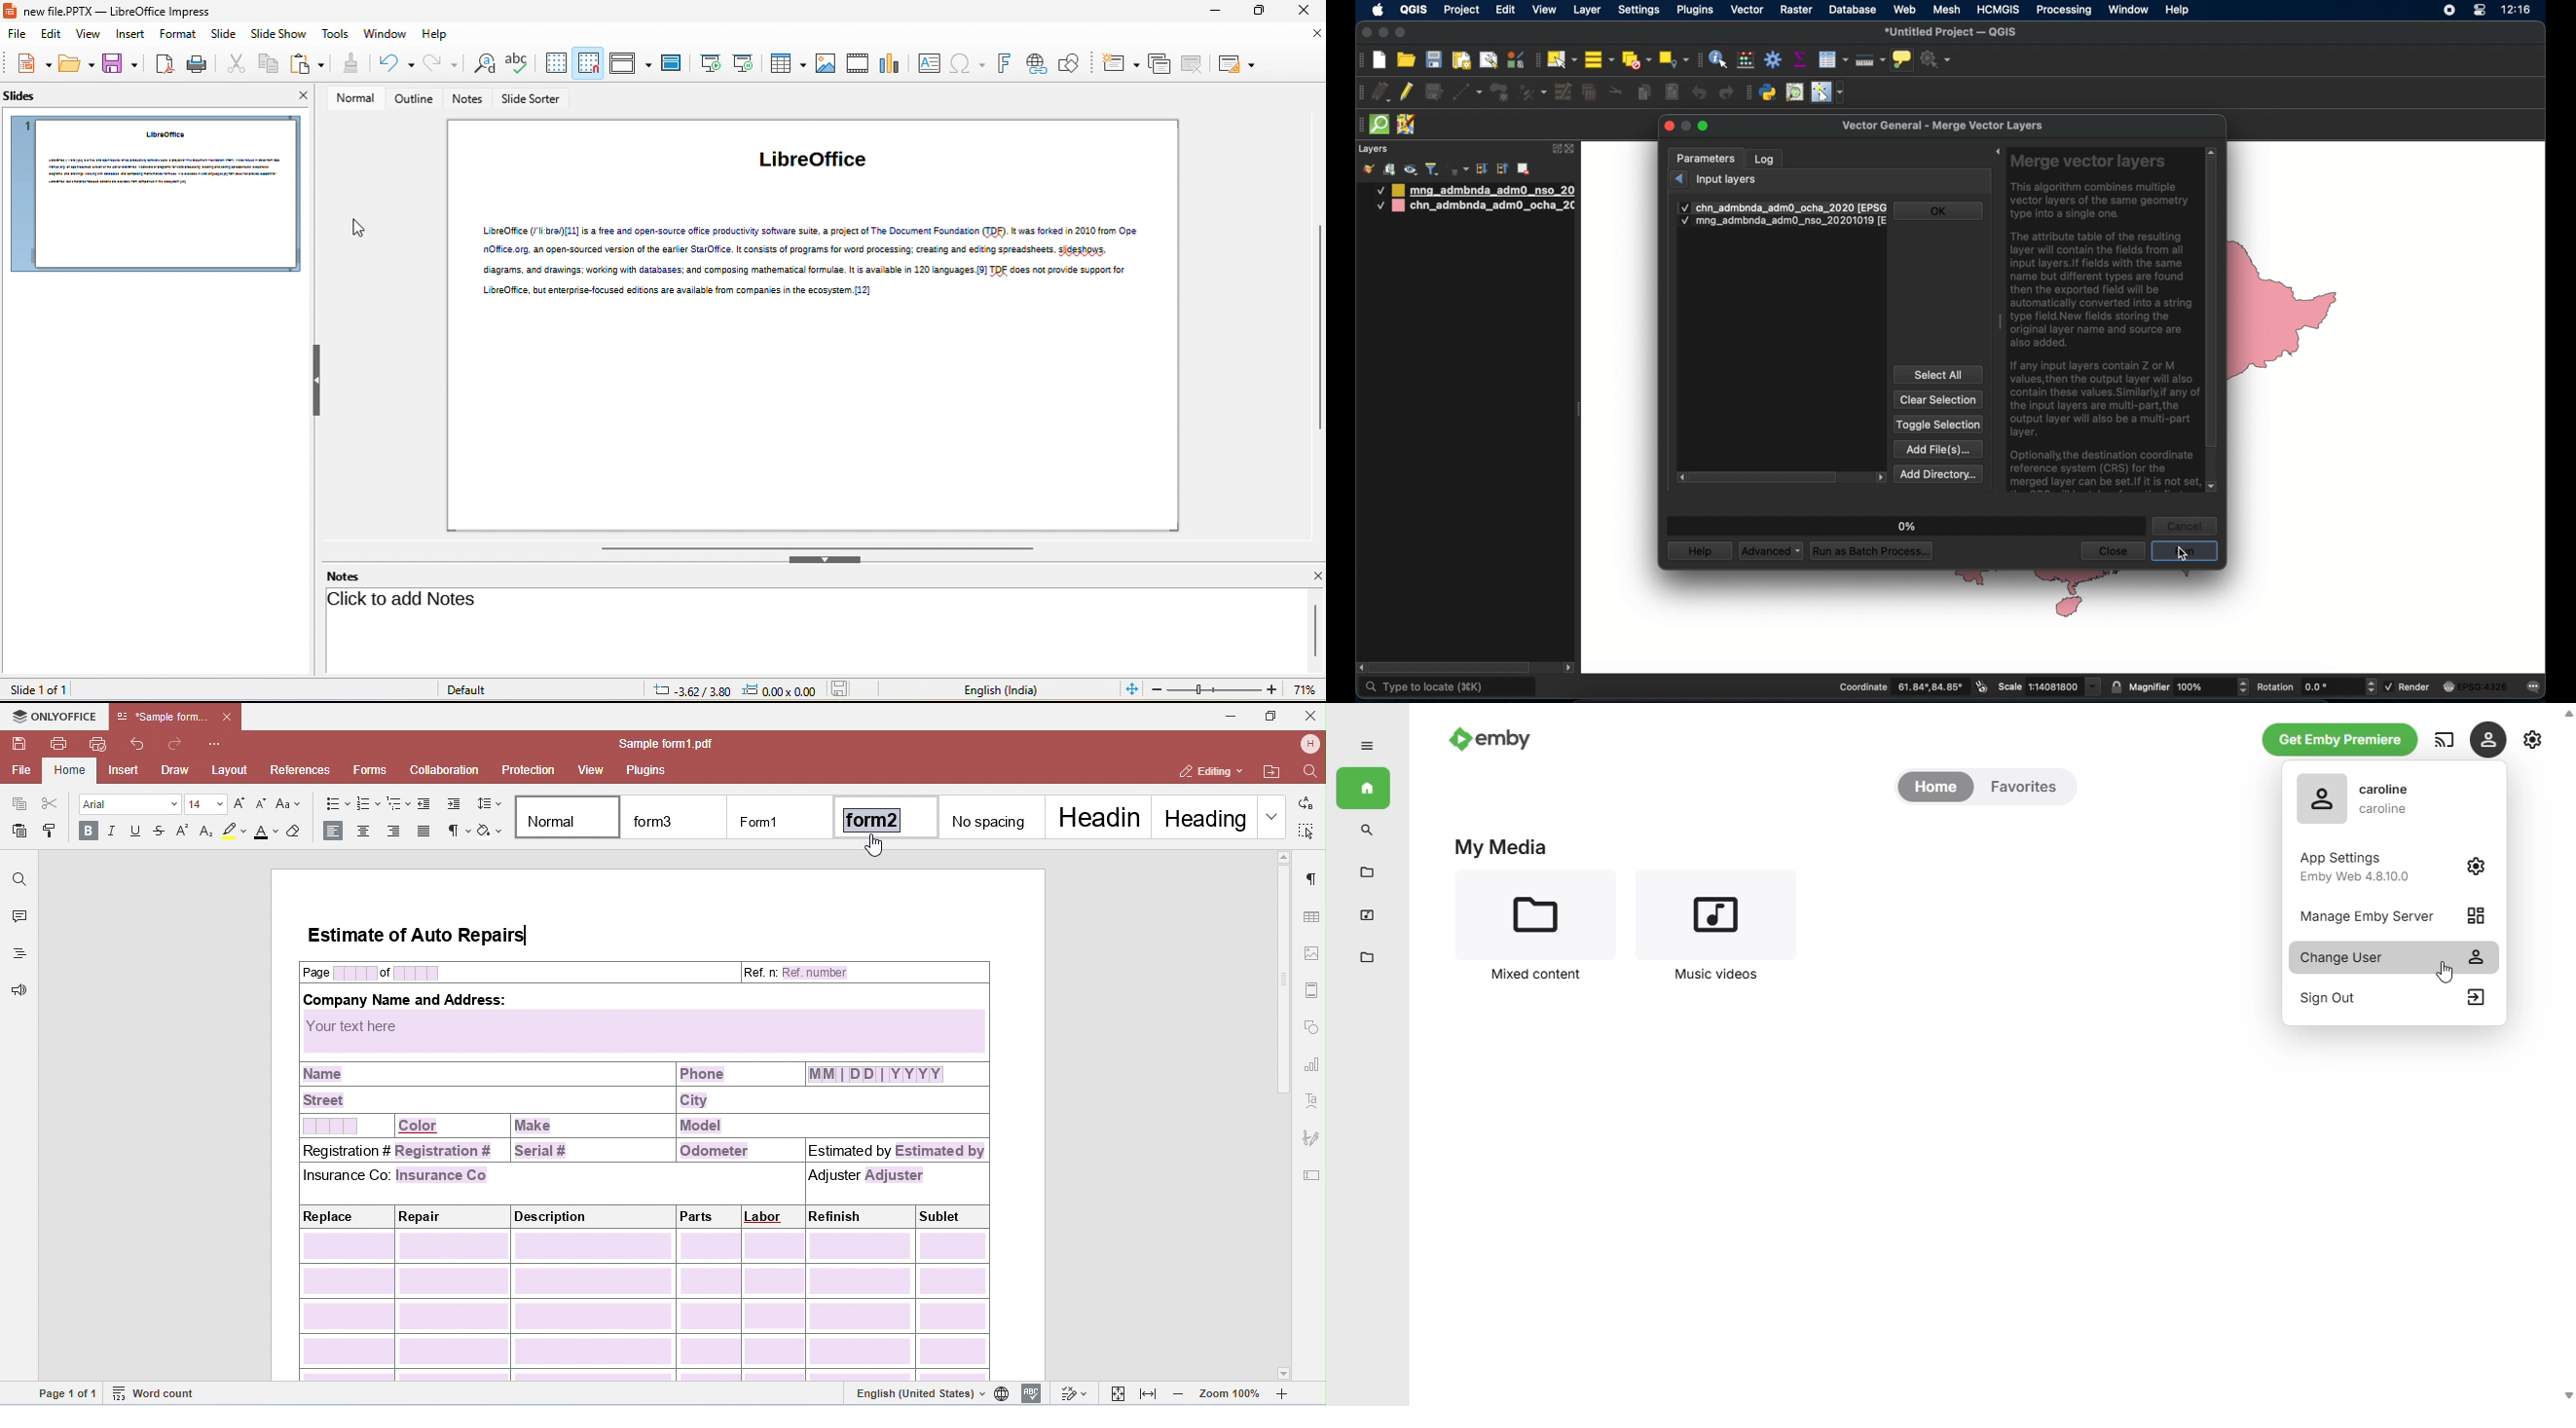 The image size is (2576, 1428). I want to click on copy, so click(265, 62).